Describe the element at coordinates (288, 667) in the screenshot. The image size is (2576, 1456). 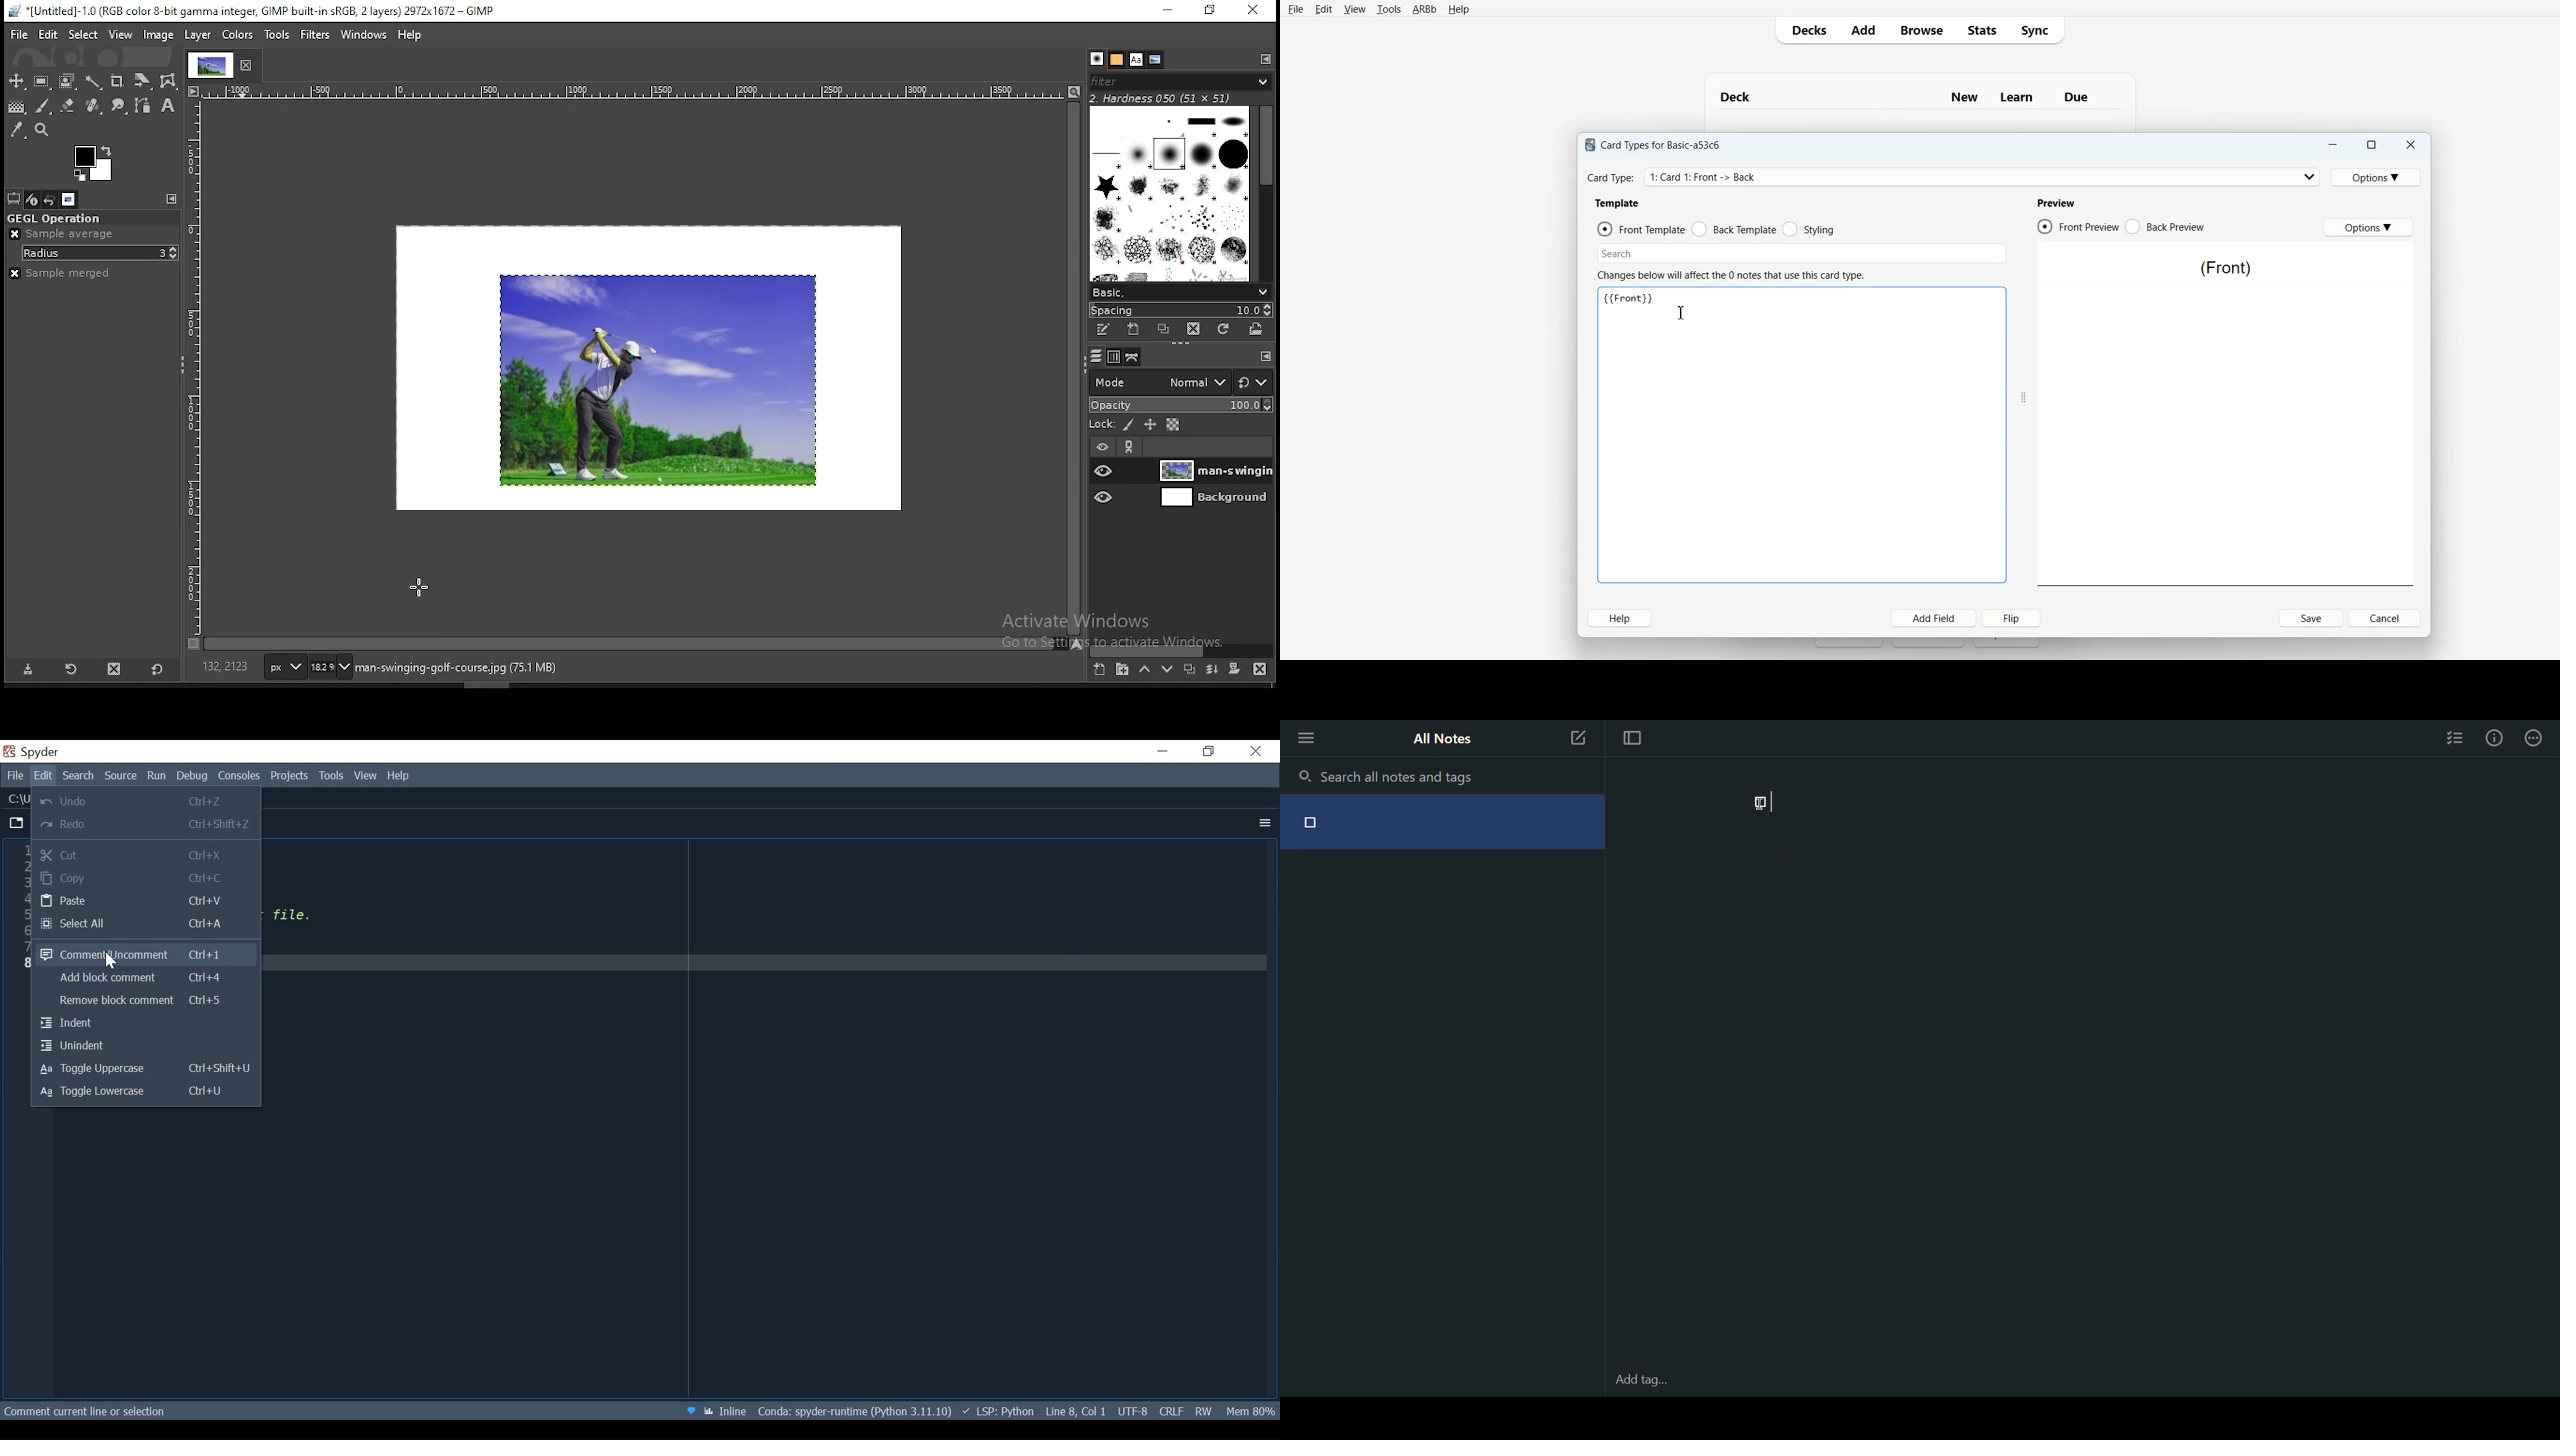
I see `units` at that location.